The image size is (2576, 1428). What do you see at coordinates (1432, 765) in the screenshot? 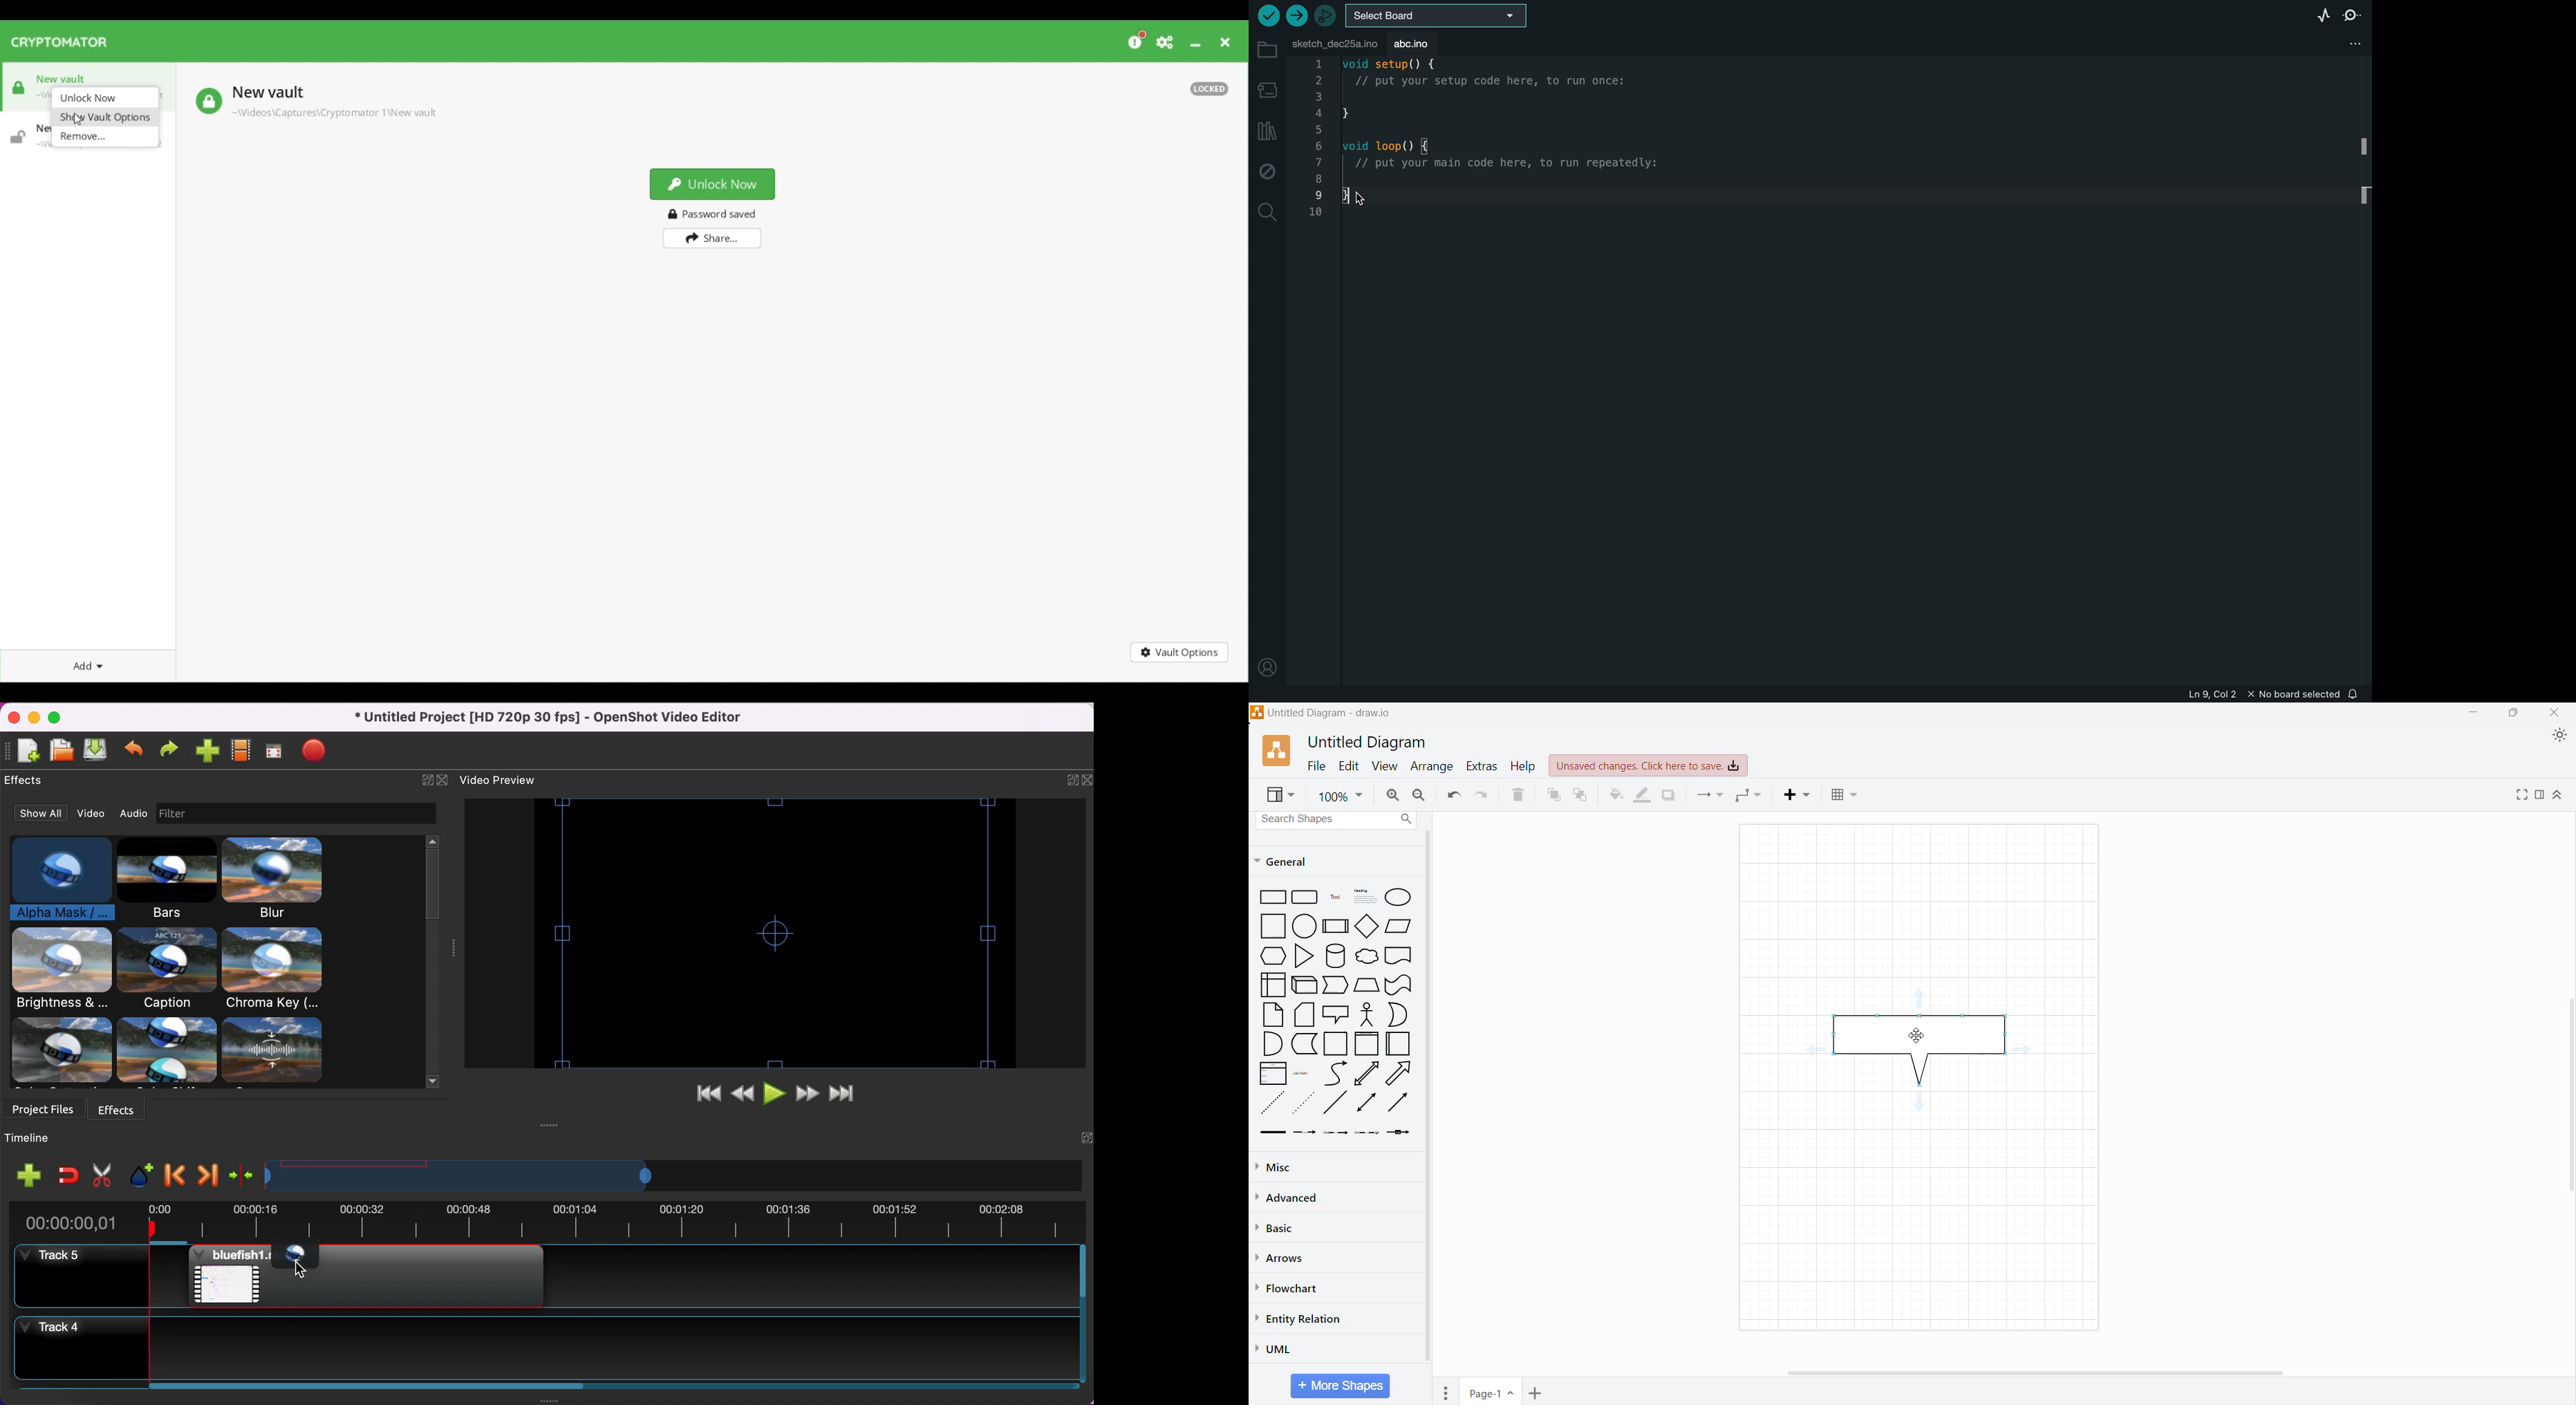
I see `Arrange` at bounding box center [1432, 765].